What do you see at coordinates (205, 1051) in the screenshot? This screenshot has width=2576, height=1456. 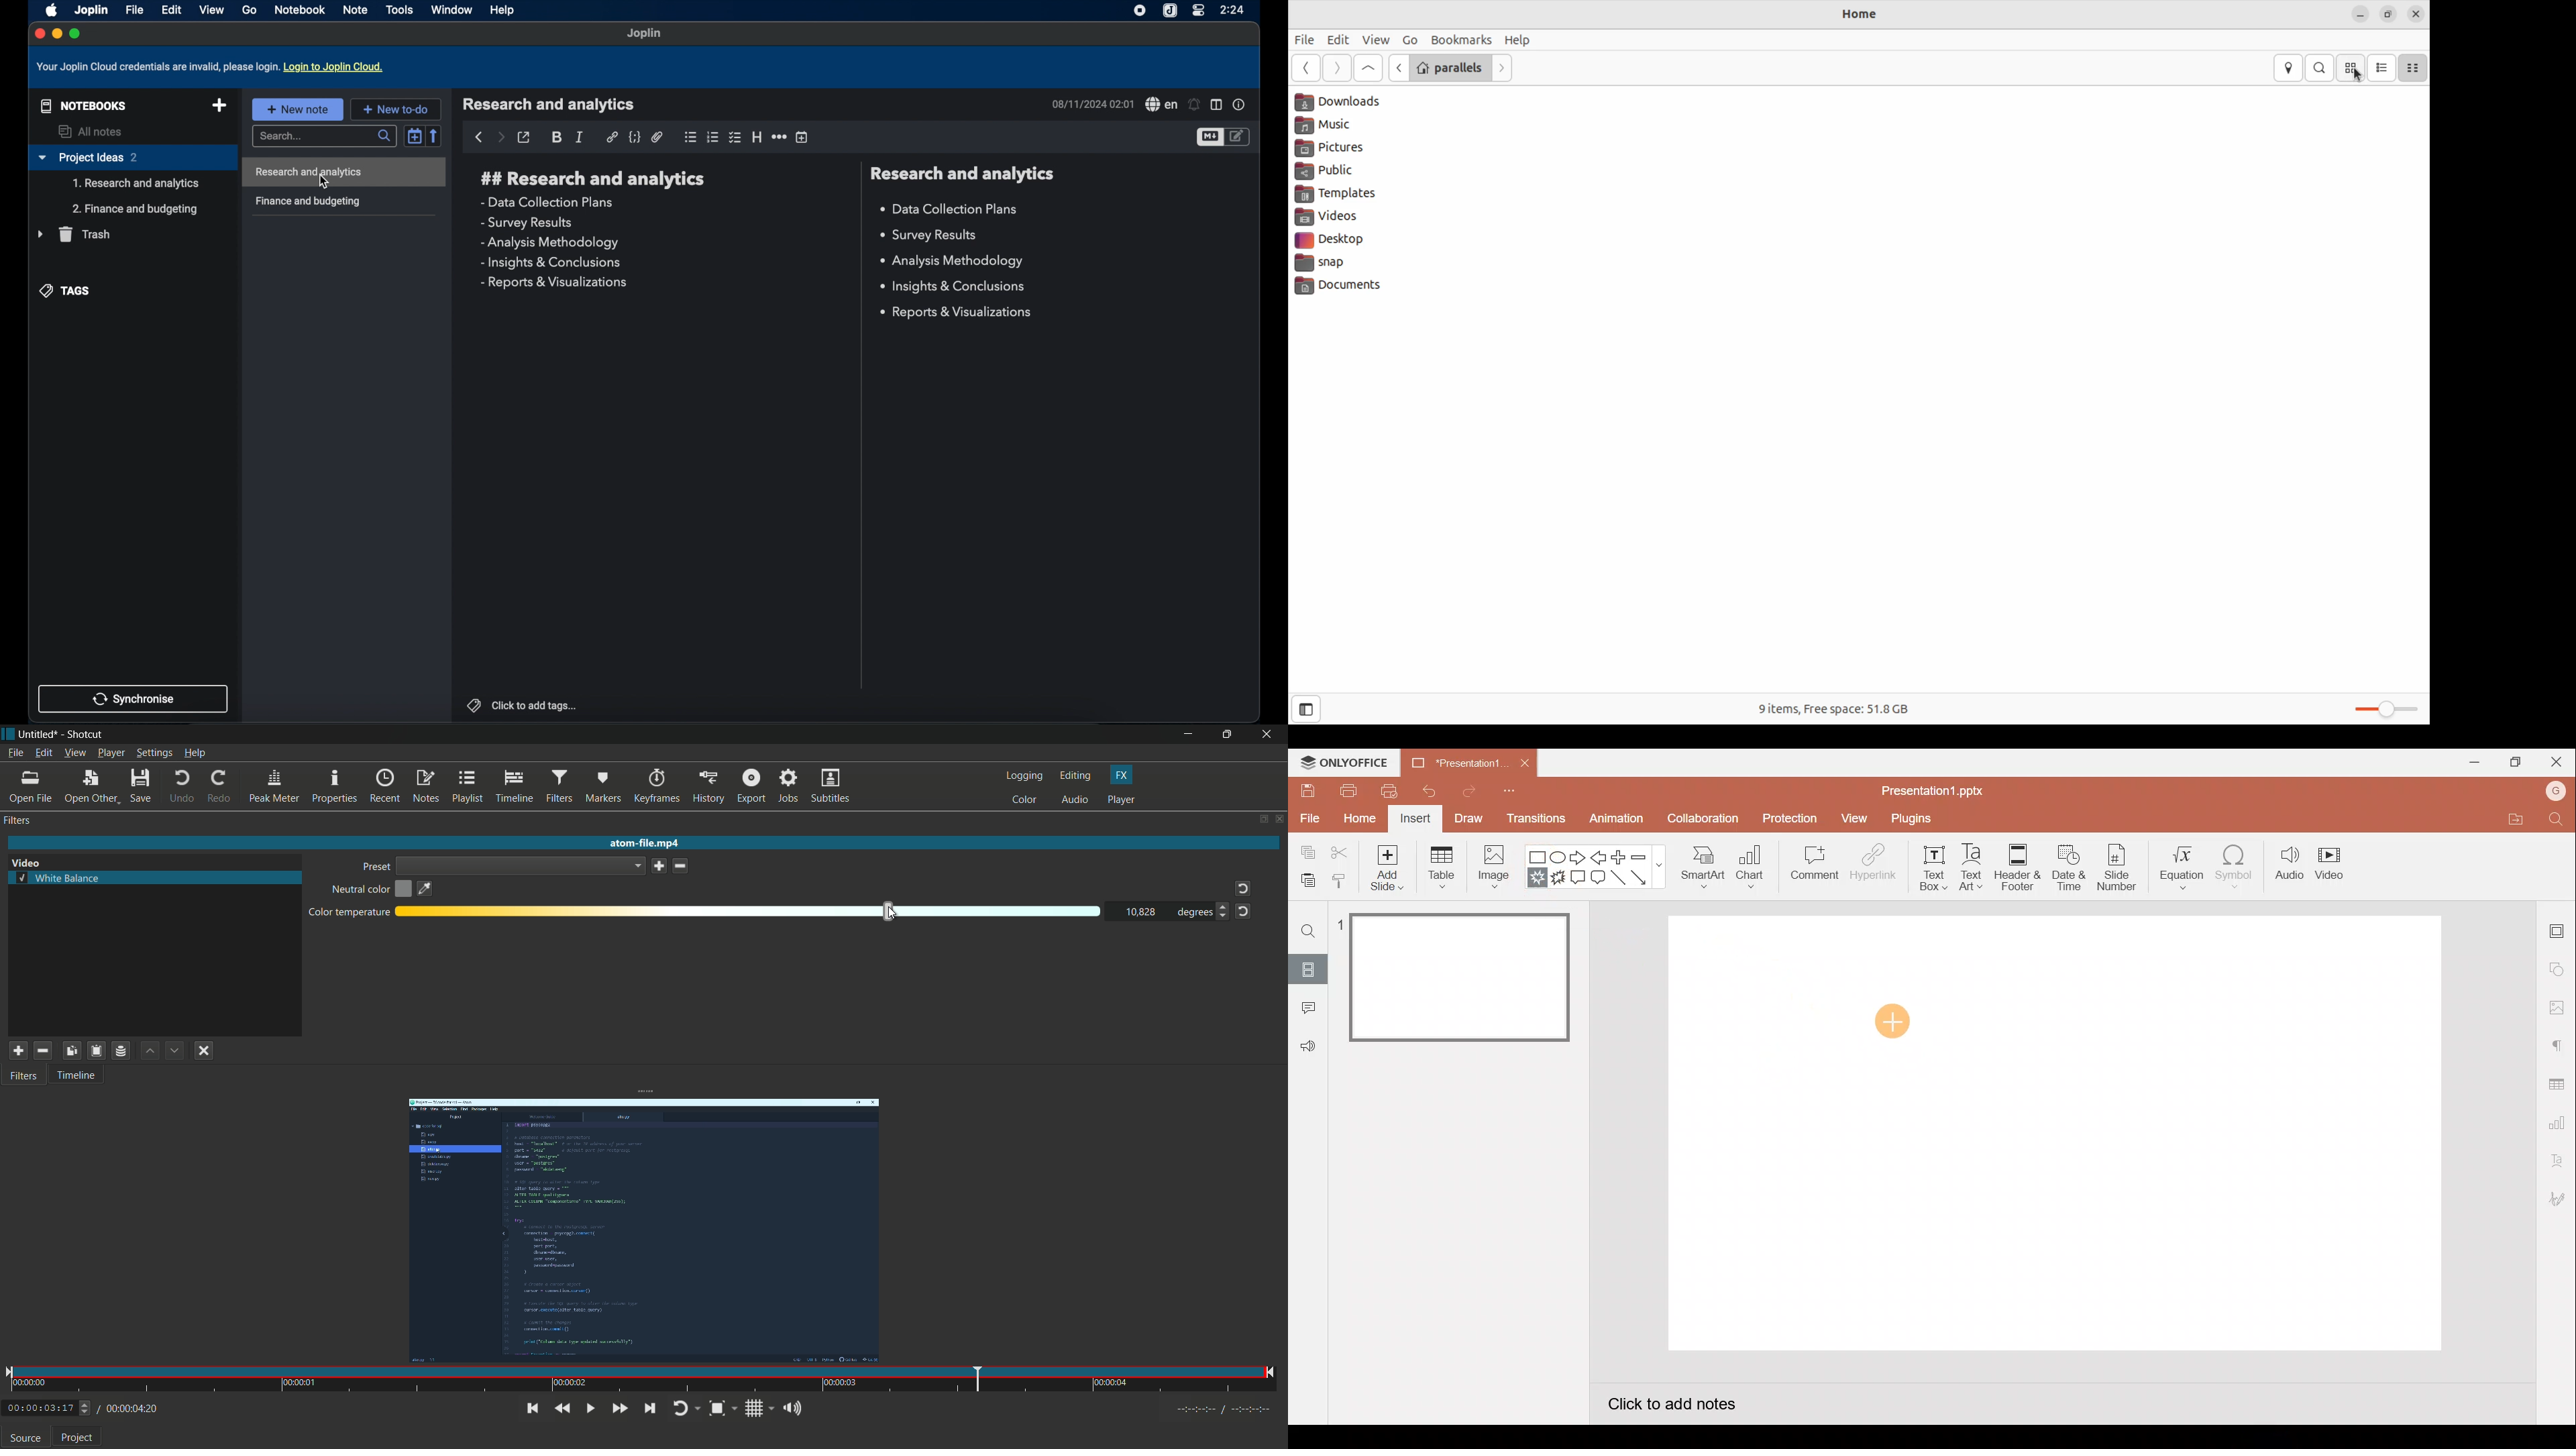 I see `deselect filter` at bounding box center [205, 1051].